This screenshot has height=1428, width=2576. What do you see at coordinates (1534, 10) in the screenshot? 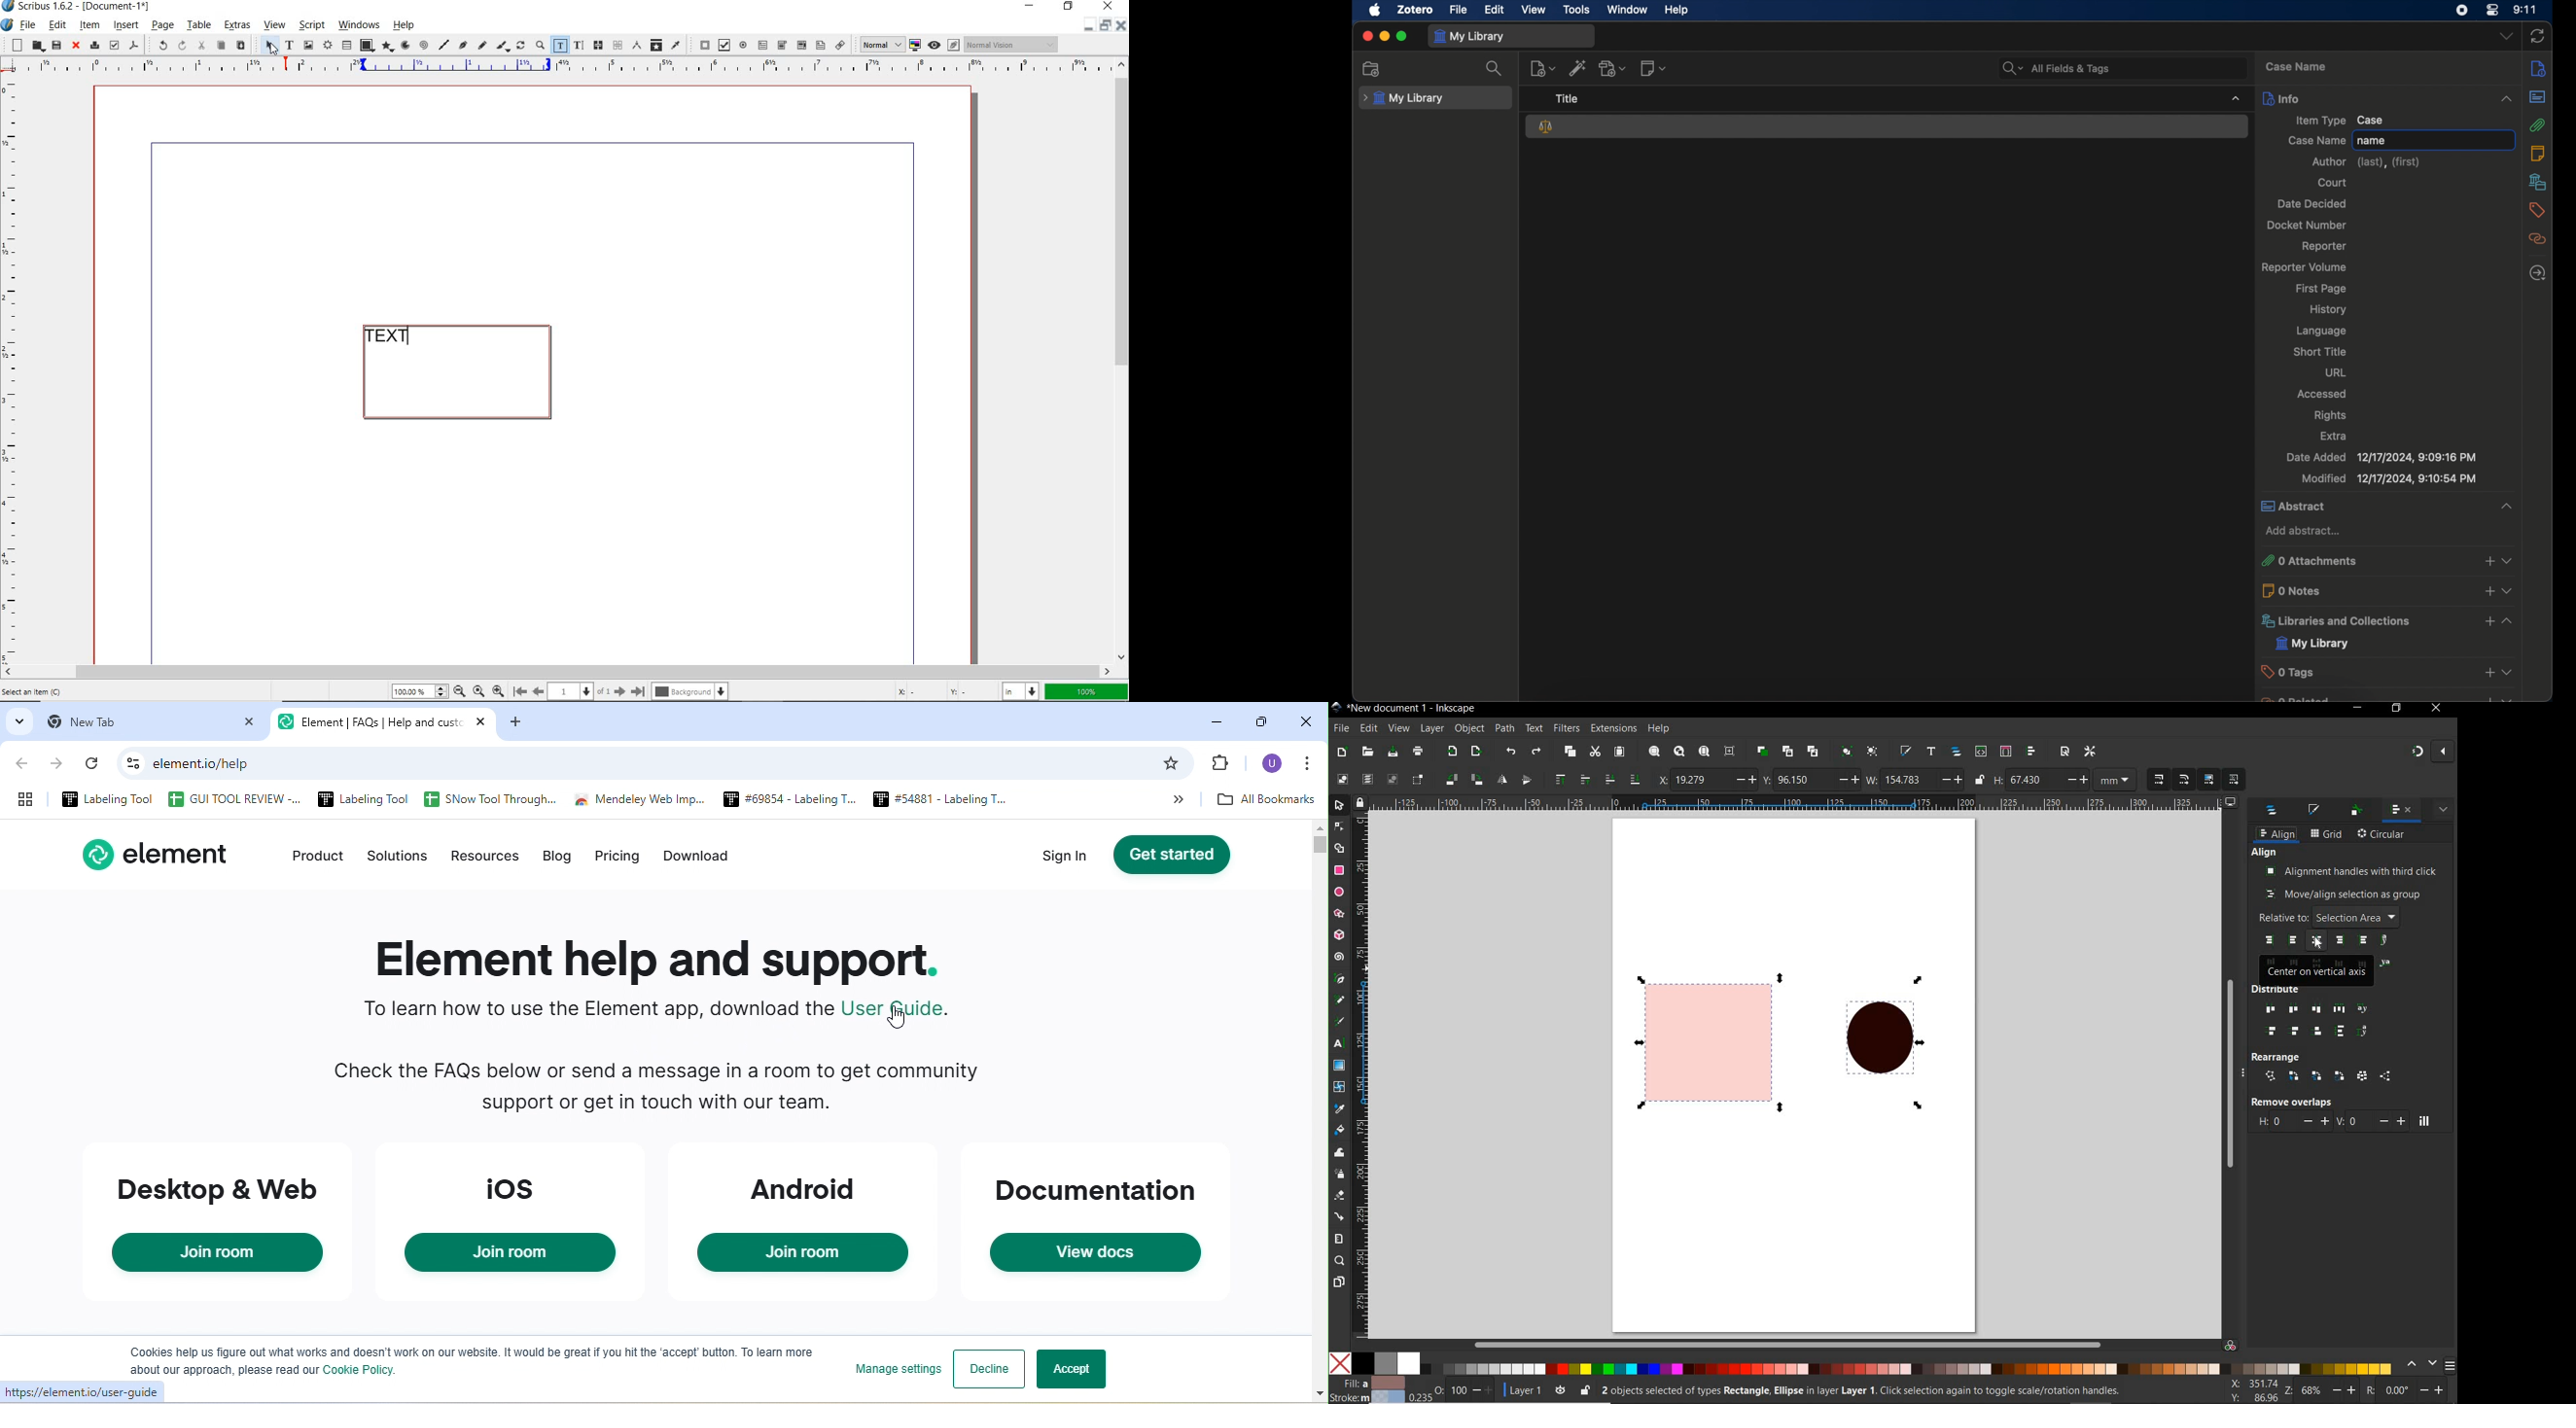
I see `view` at bounding box center [1534, 10].